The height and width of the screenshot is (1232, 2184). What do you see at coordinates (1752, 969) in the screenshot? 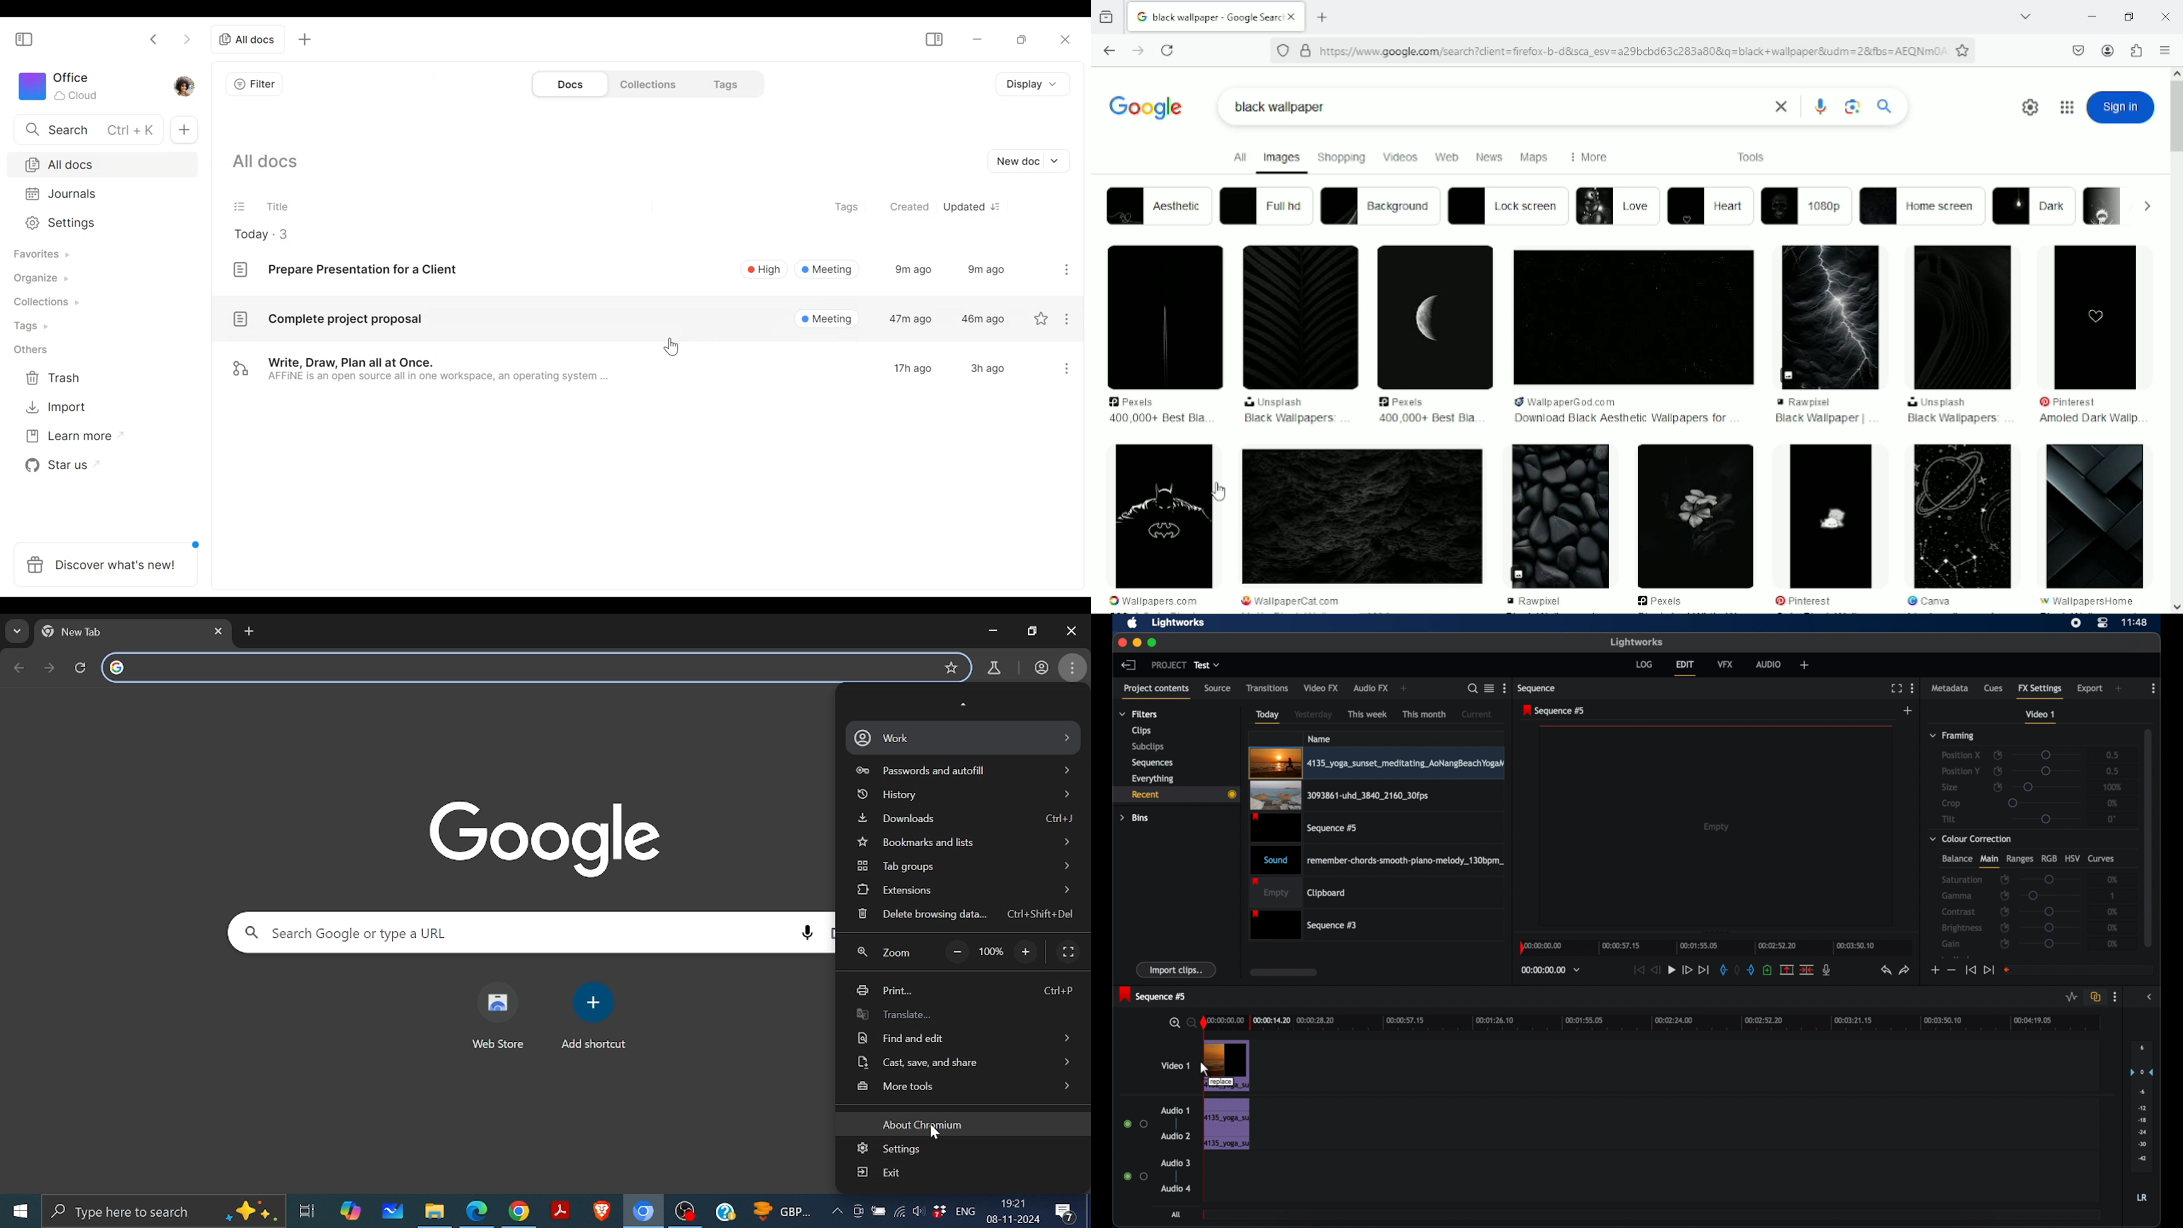
I see `out mark` at bounding box center [1752, 969].